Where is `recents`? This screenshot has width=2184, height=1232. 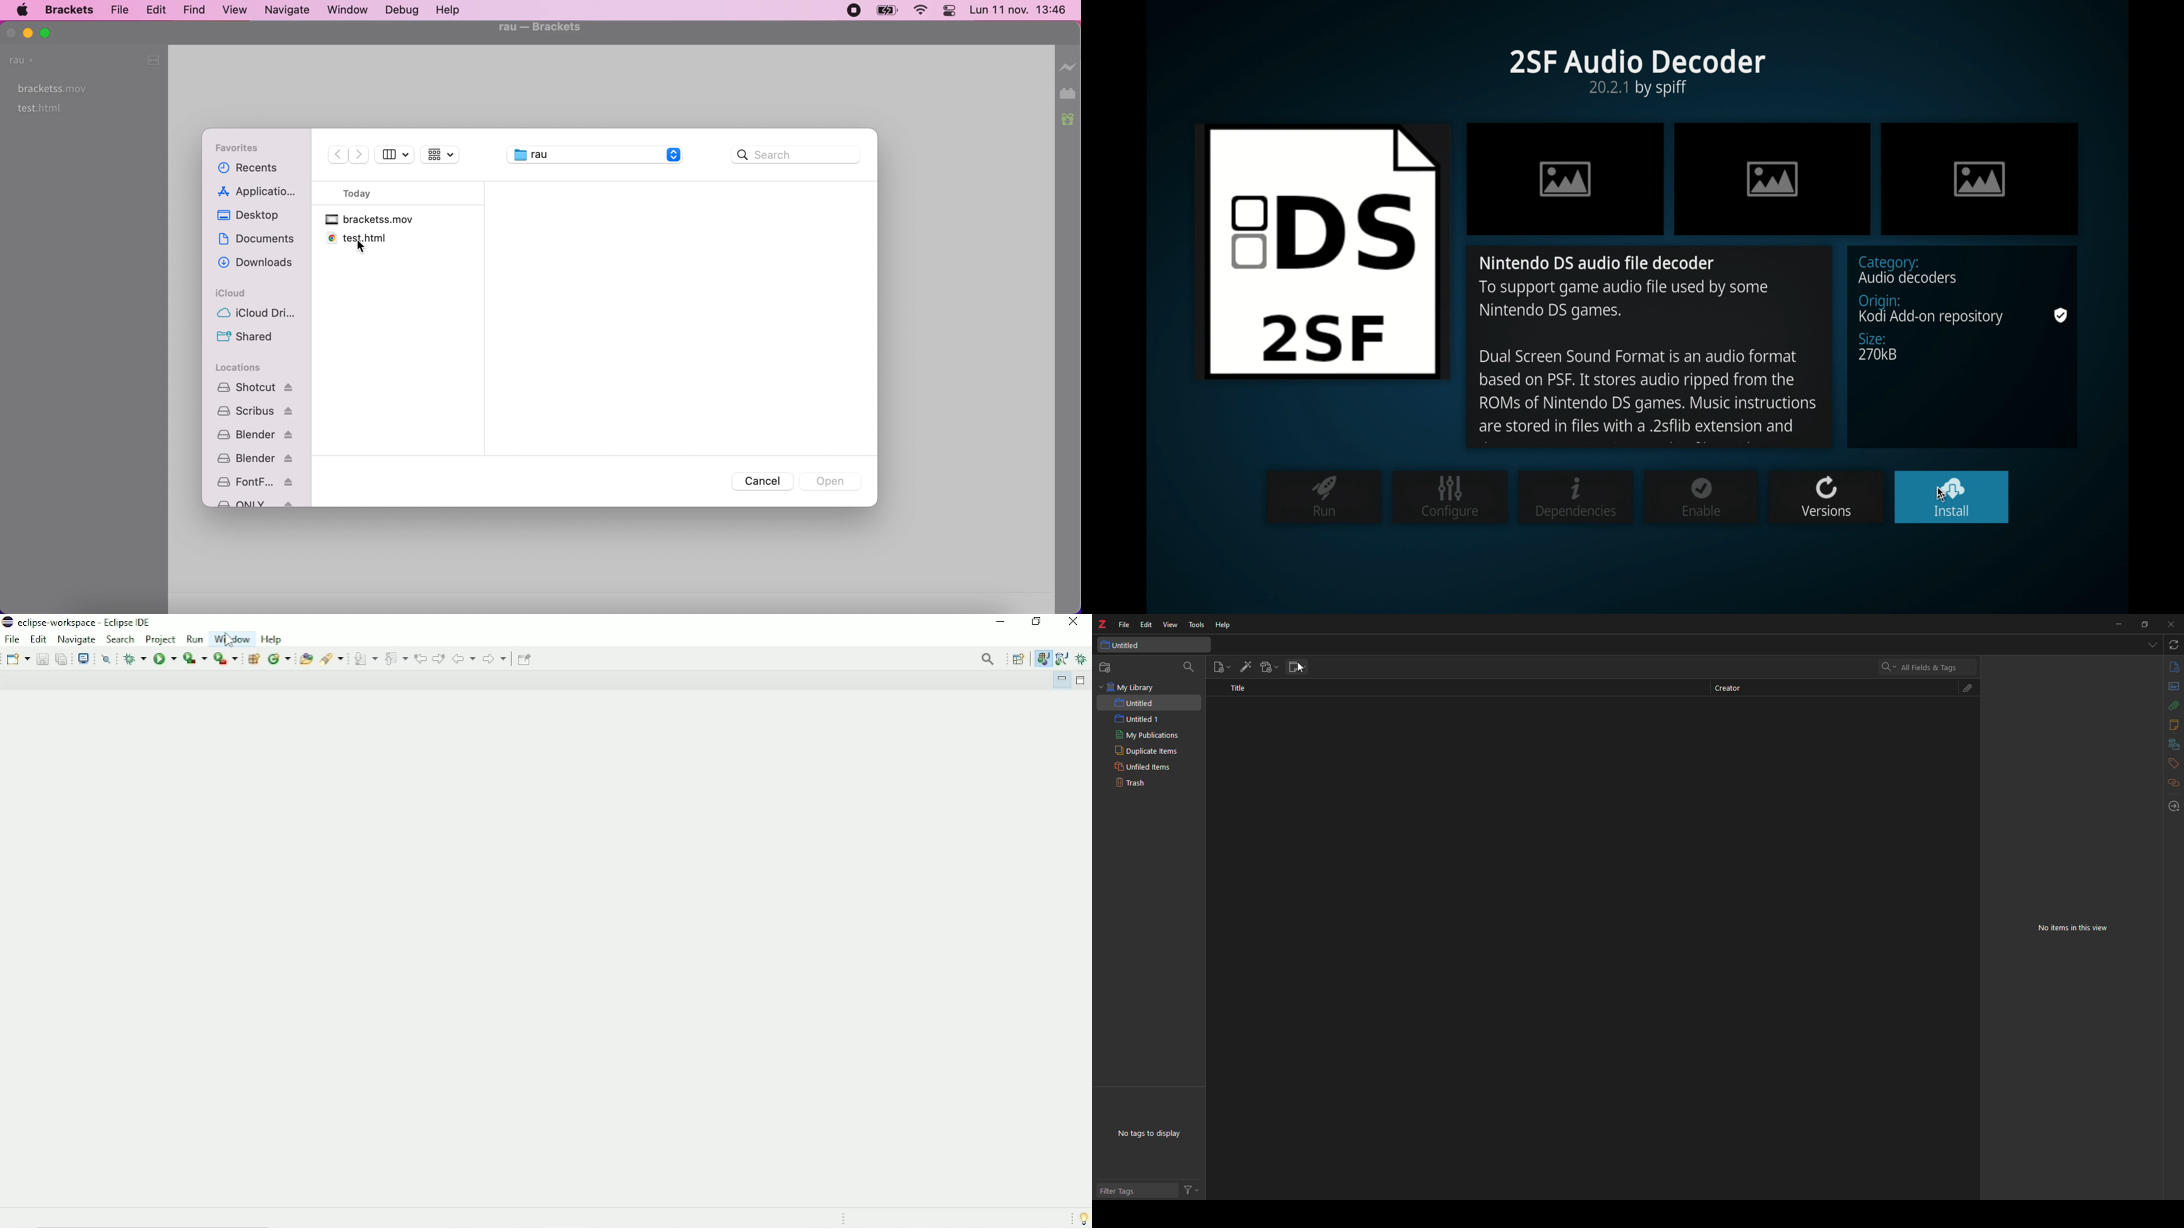 recents is located at coordinates (261, 170).